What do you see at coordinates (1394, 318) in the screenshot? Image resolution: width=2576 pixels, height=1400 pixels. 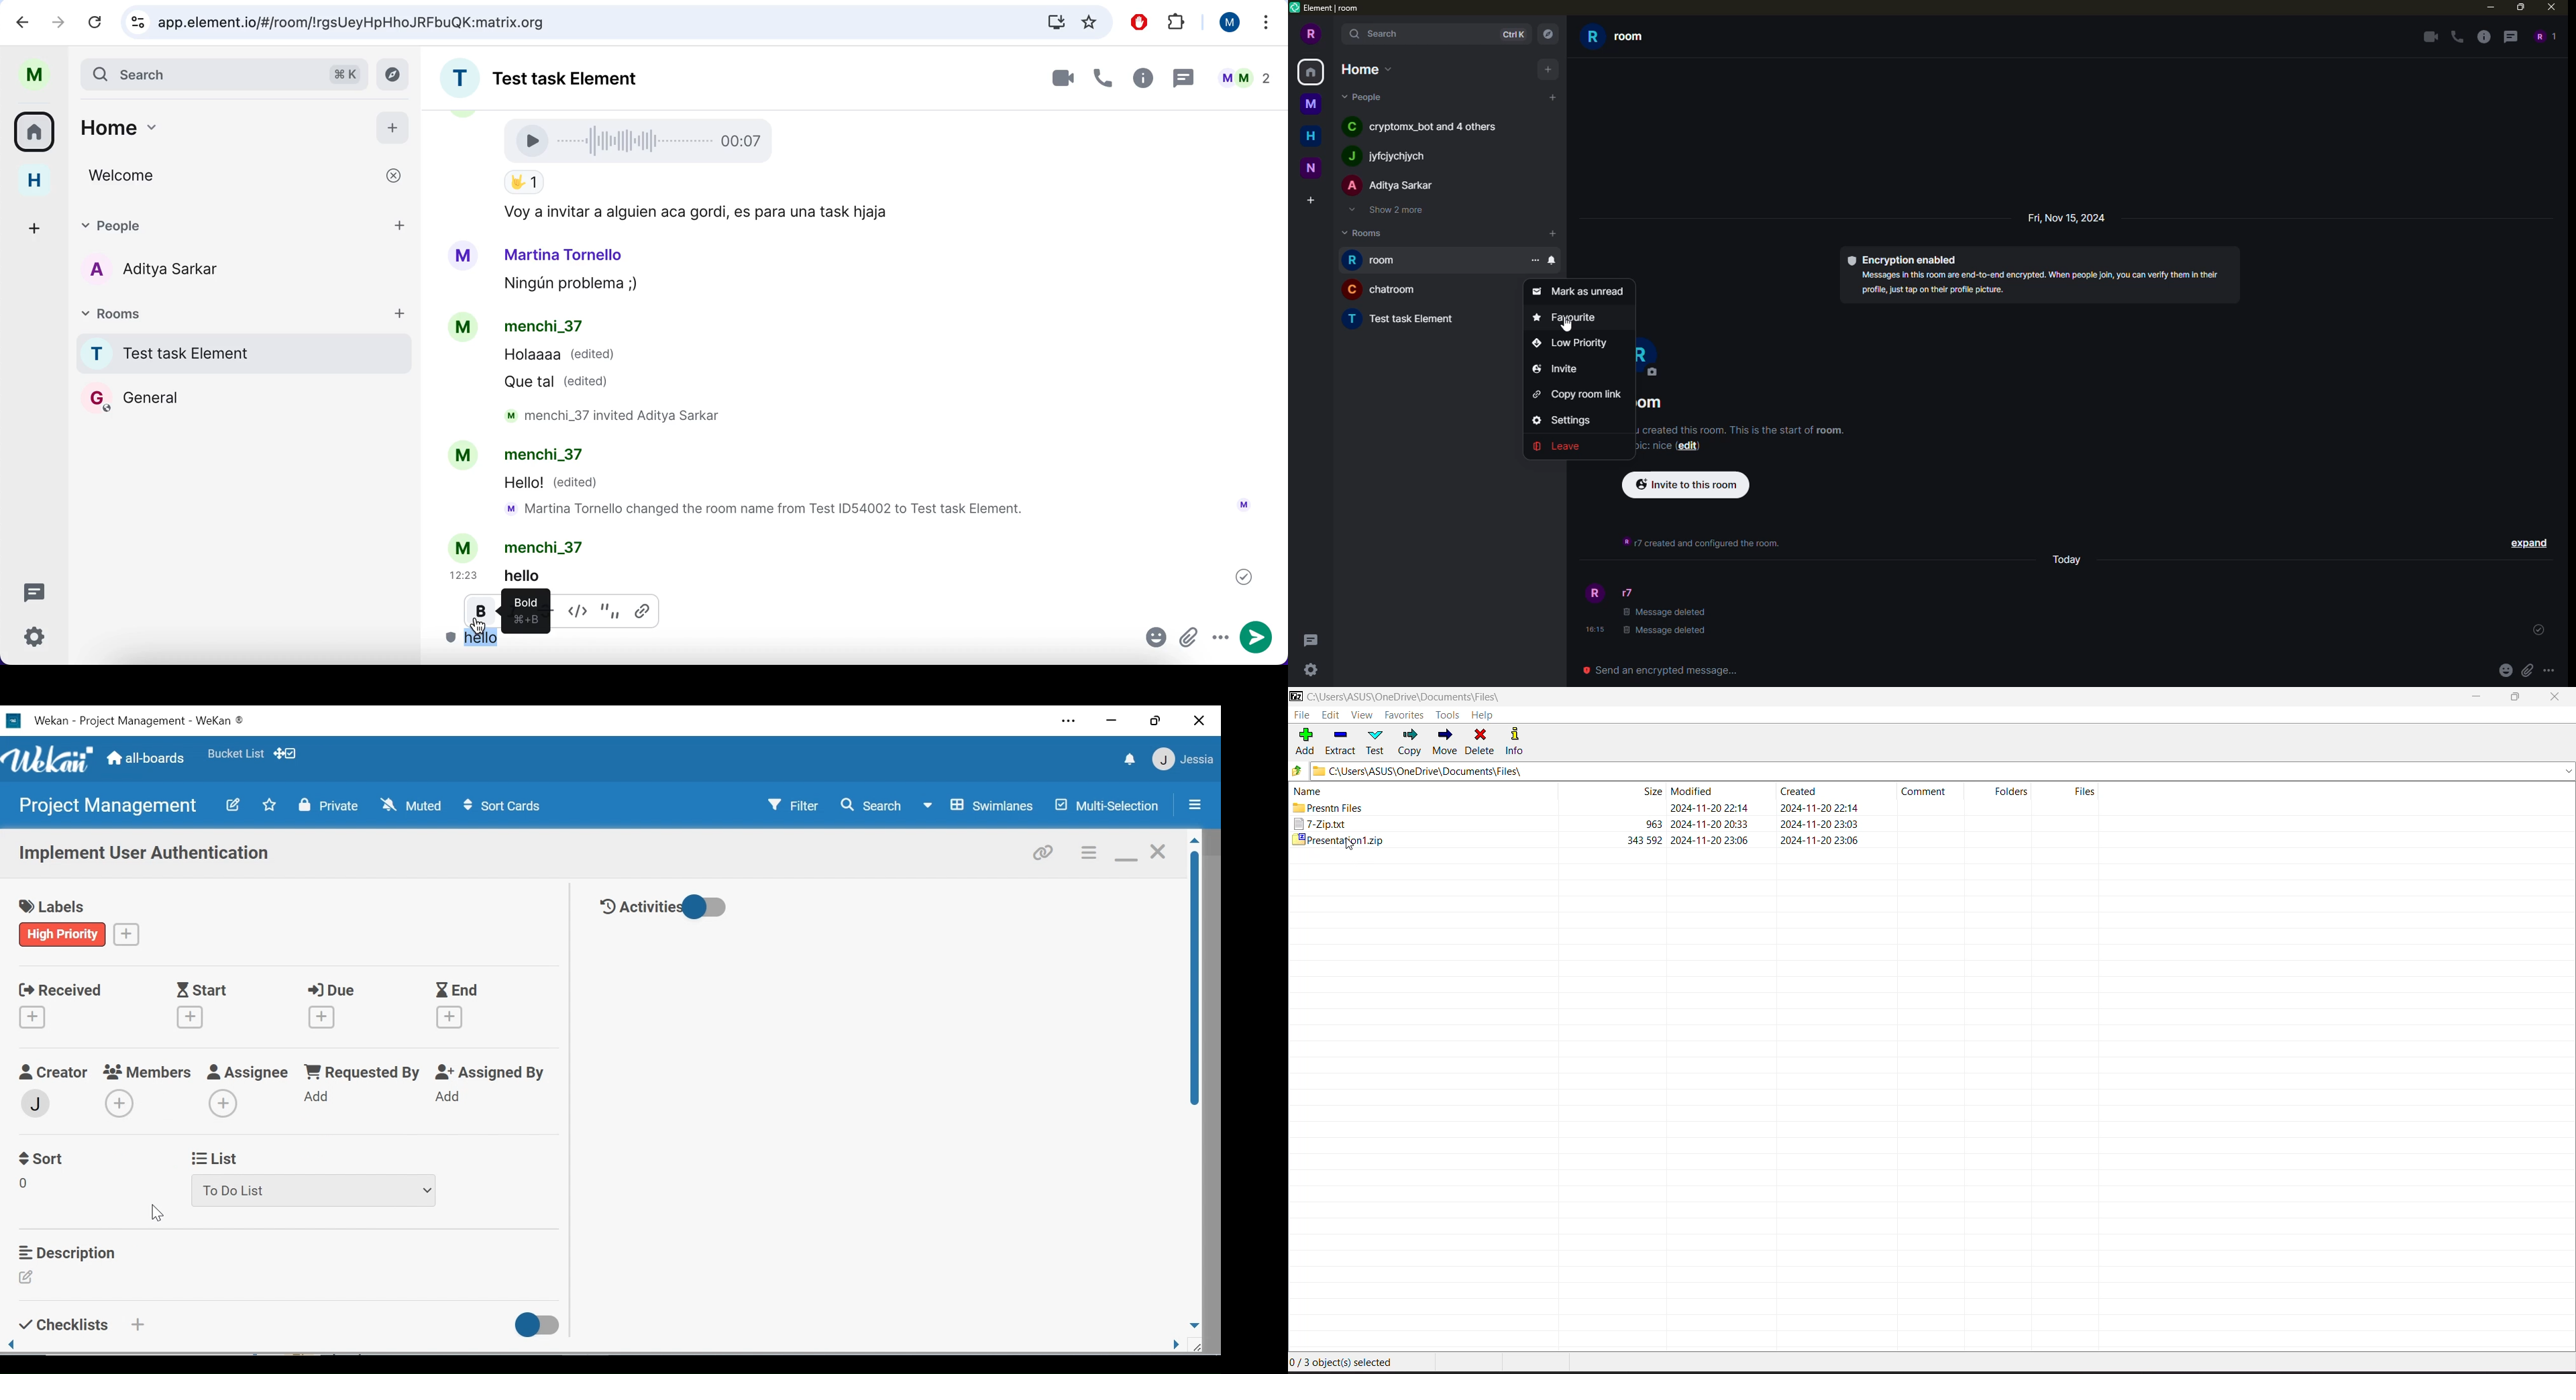 I see `T Test task Element` at bounding box center [1394, 318].